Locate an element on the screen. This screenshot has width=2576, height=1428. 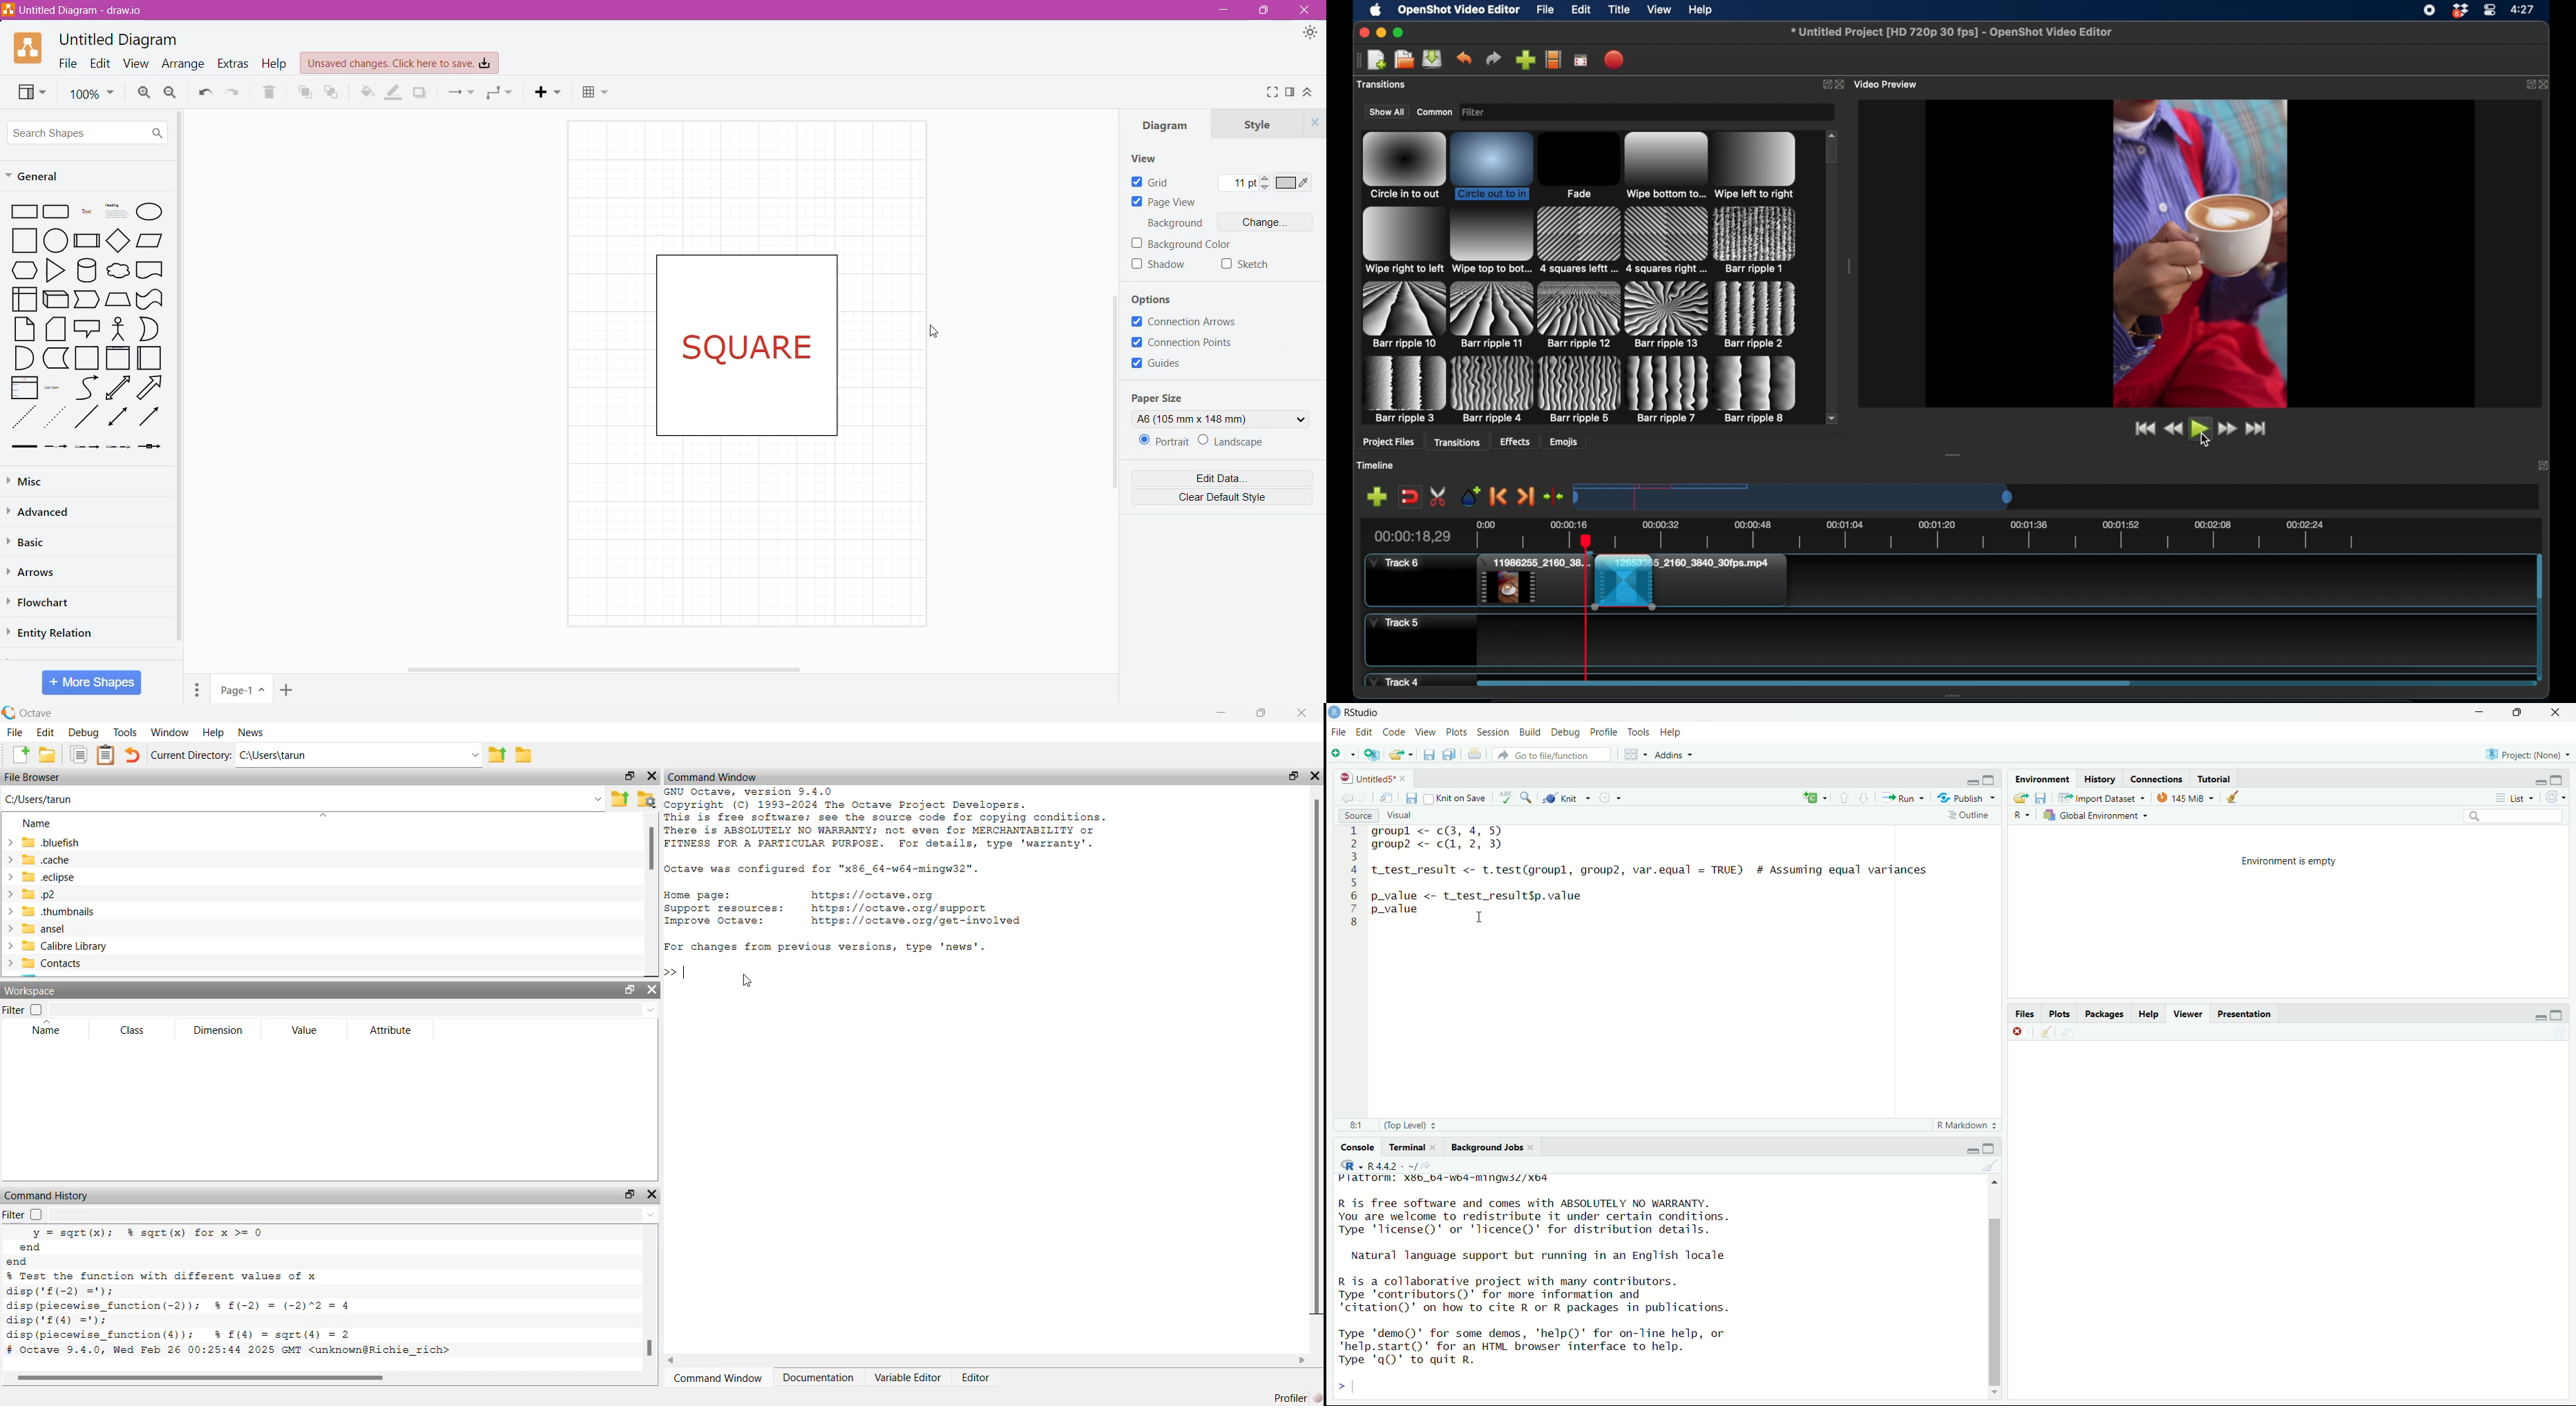
Set the Orientation of the page - Portrait or Landscape is located at coordinates (1205, 442).